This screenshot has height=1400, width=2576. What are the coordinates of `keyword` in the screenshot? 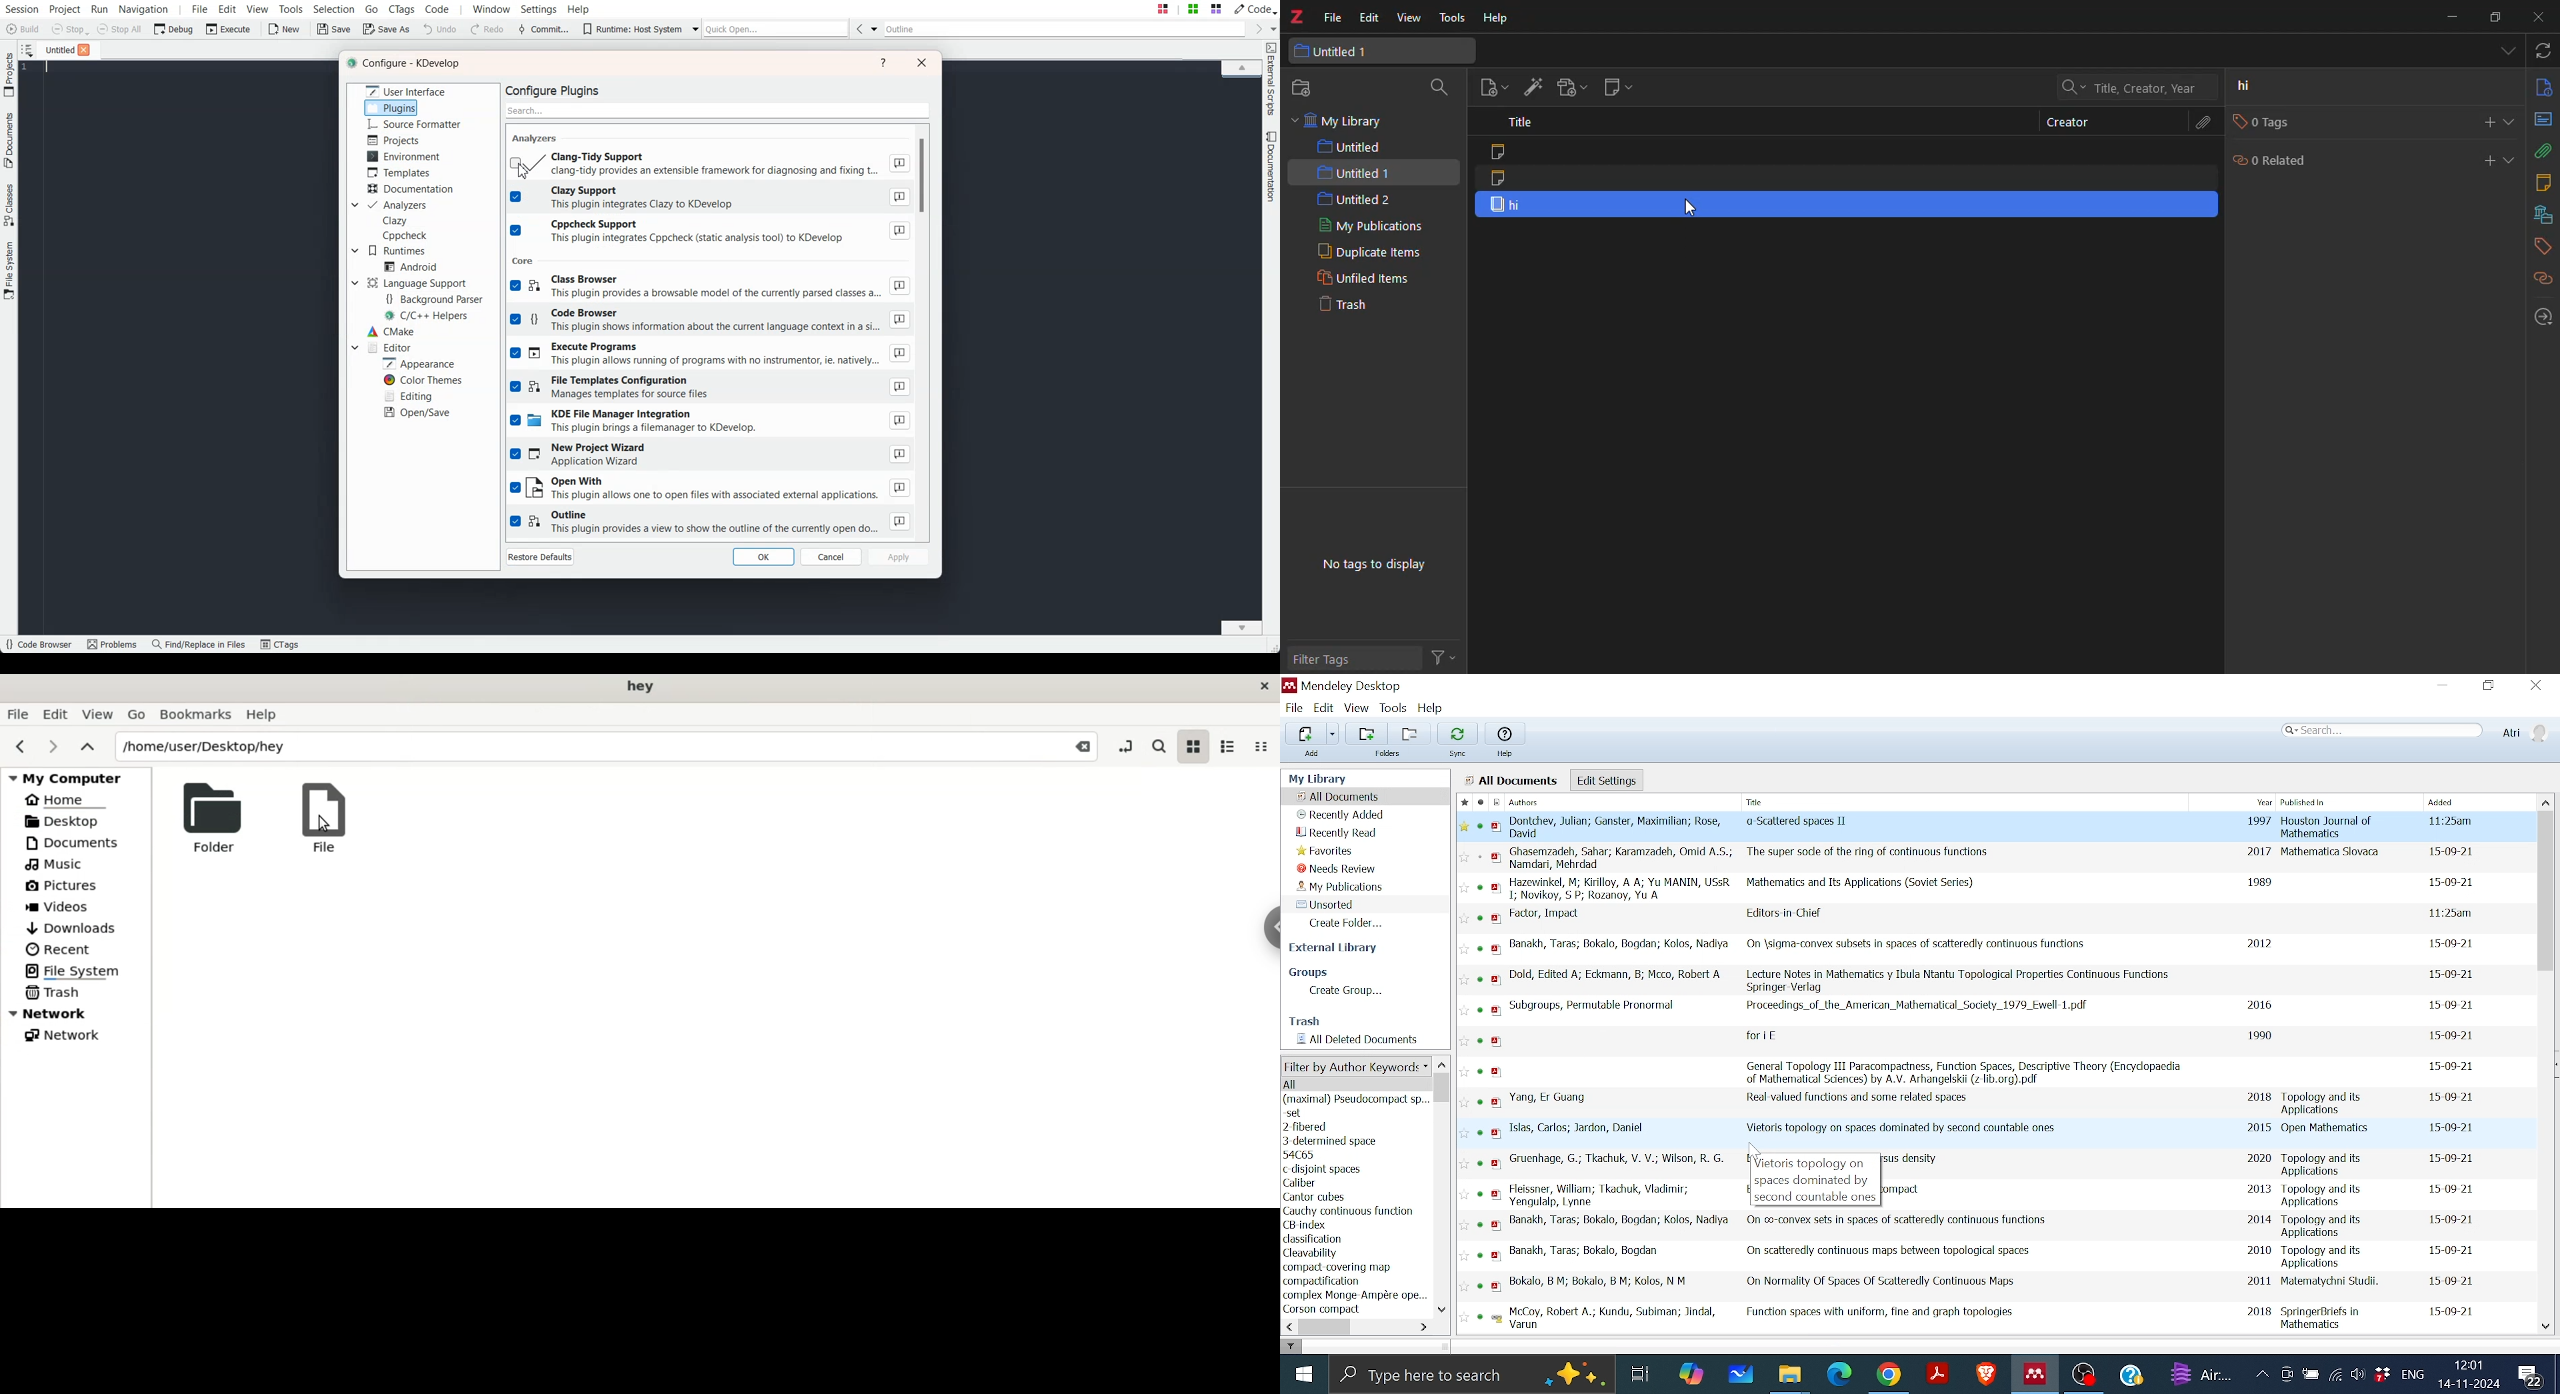 It's located at (1314, 1240).